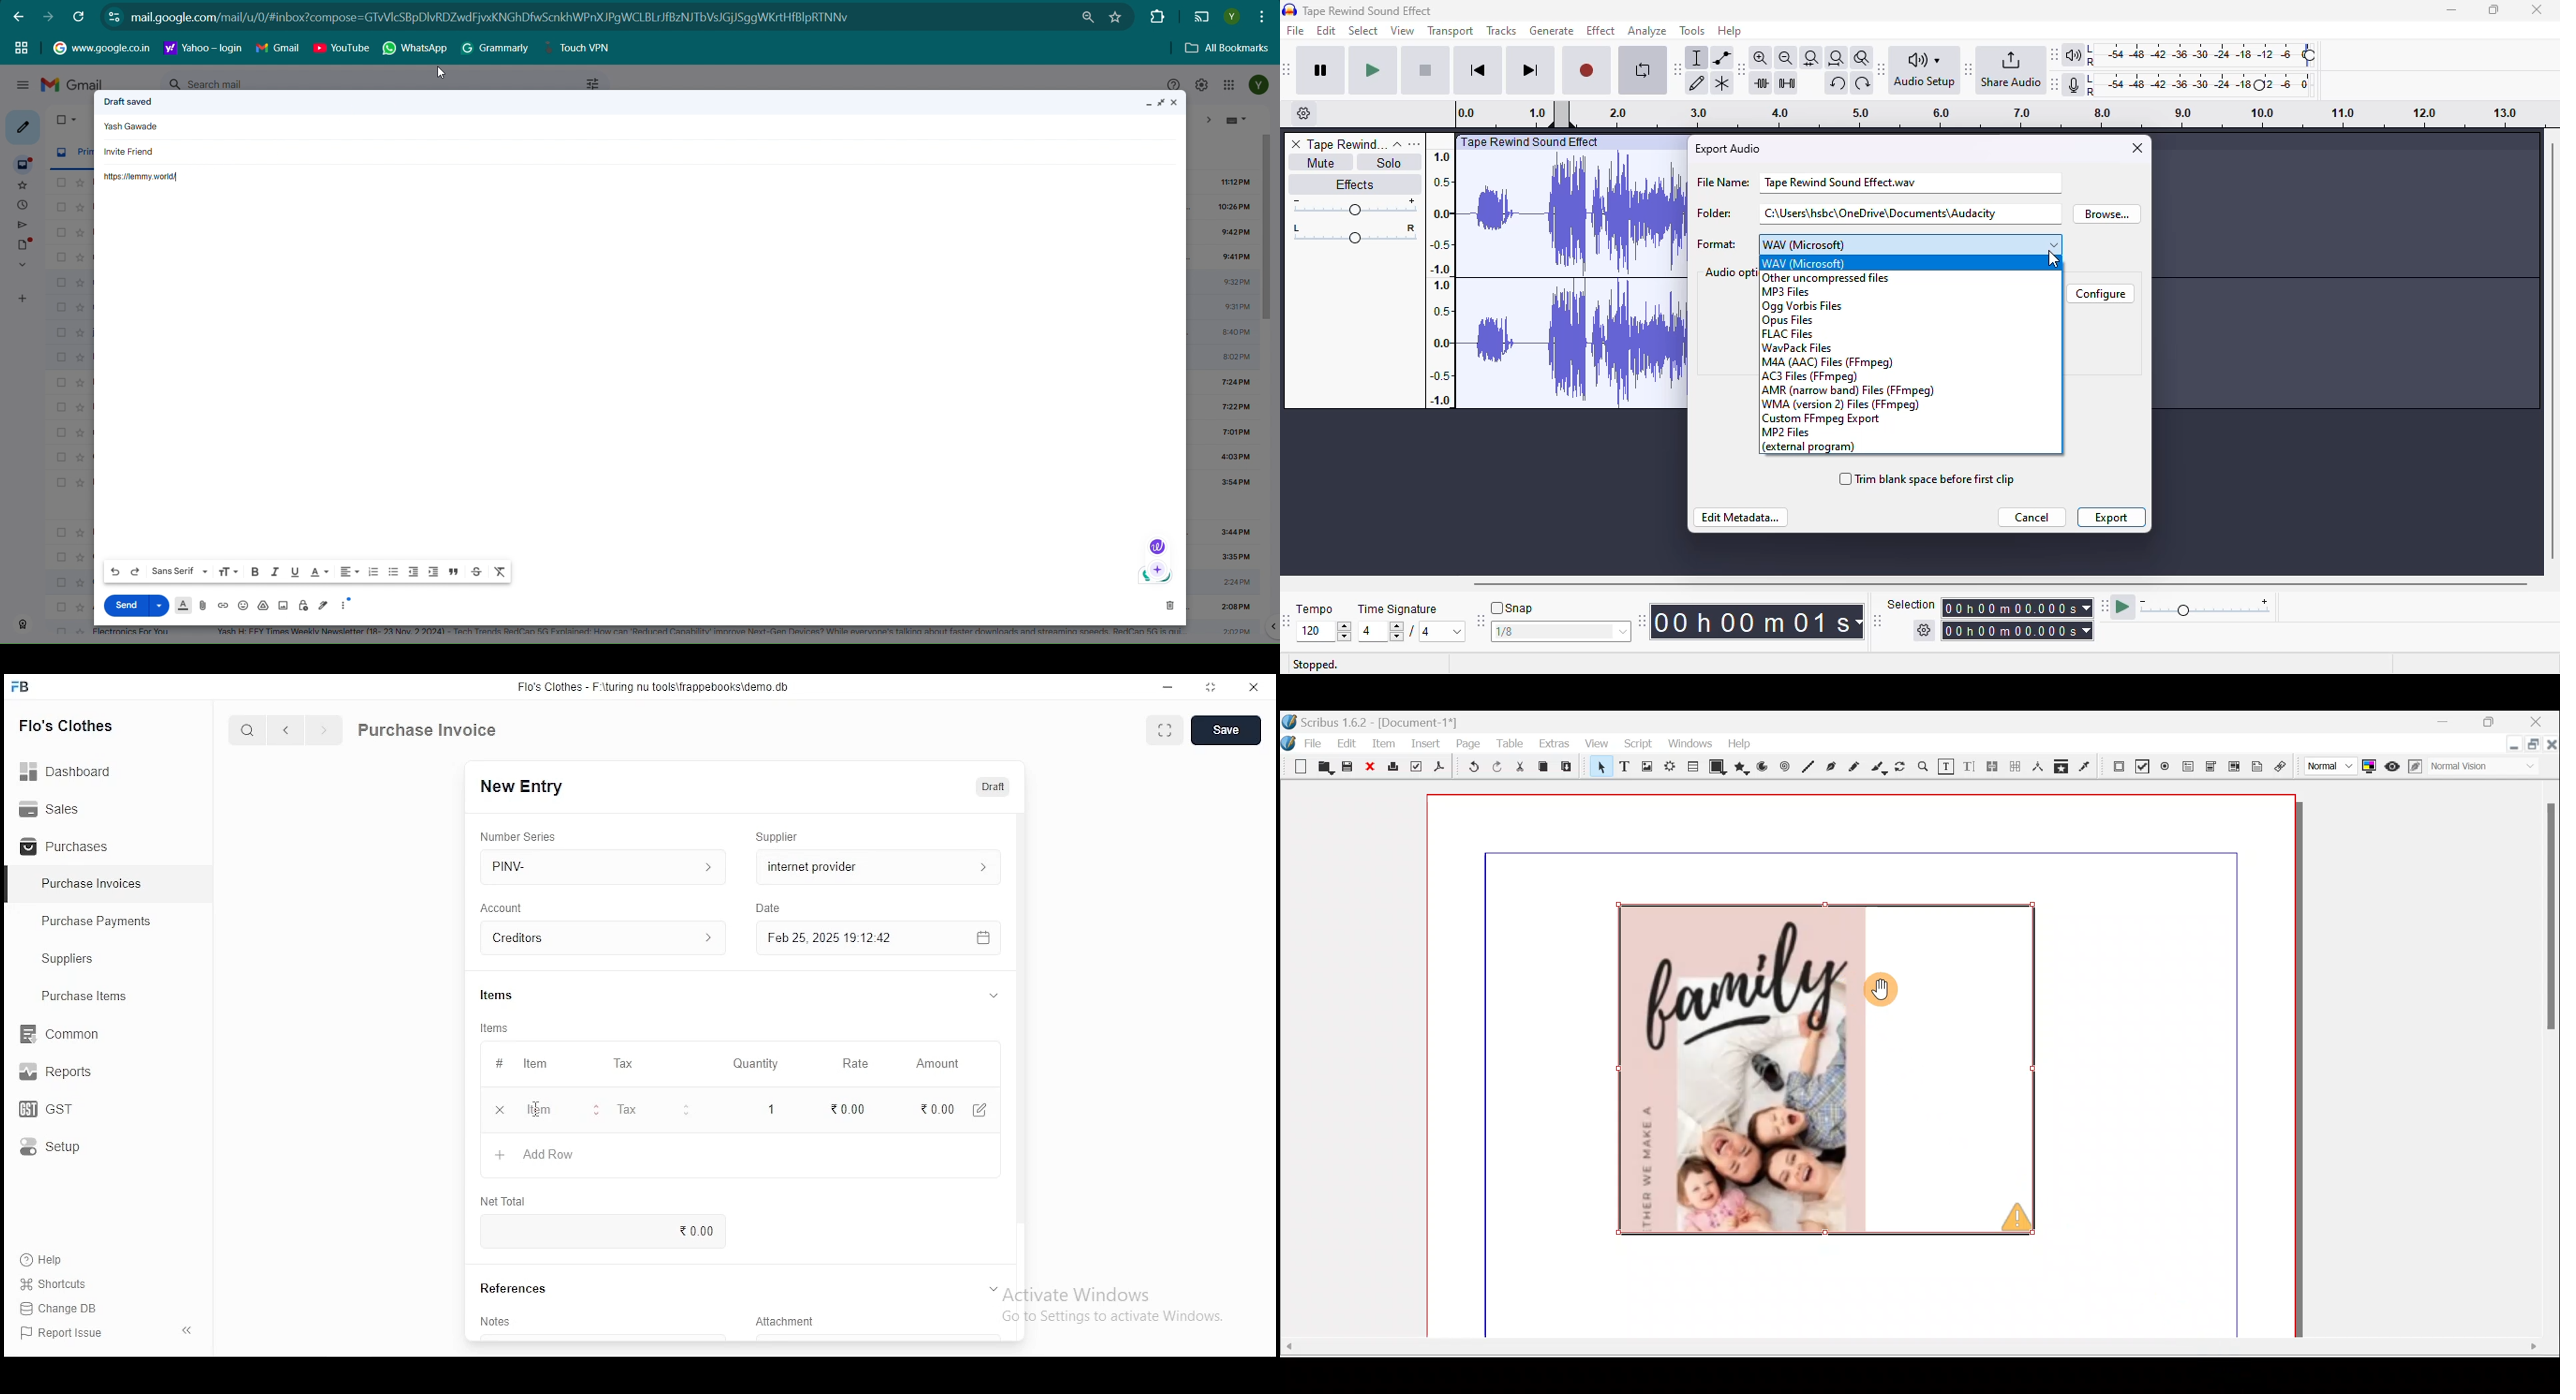 The image size is (2576, 1400). I want to click on Hyperlink, so click(141, 177).